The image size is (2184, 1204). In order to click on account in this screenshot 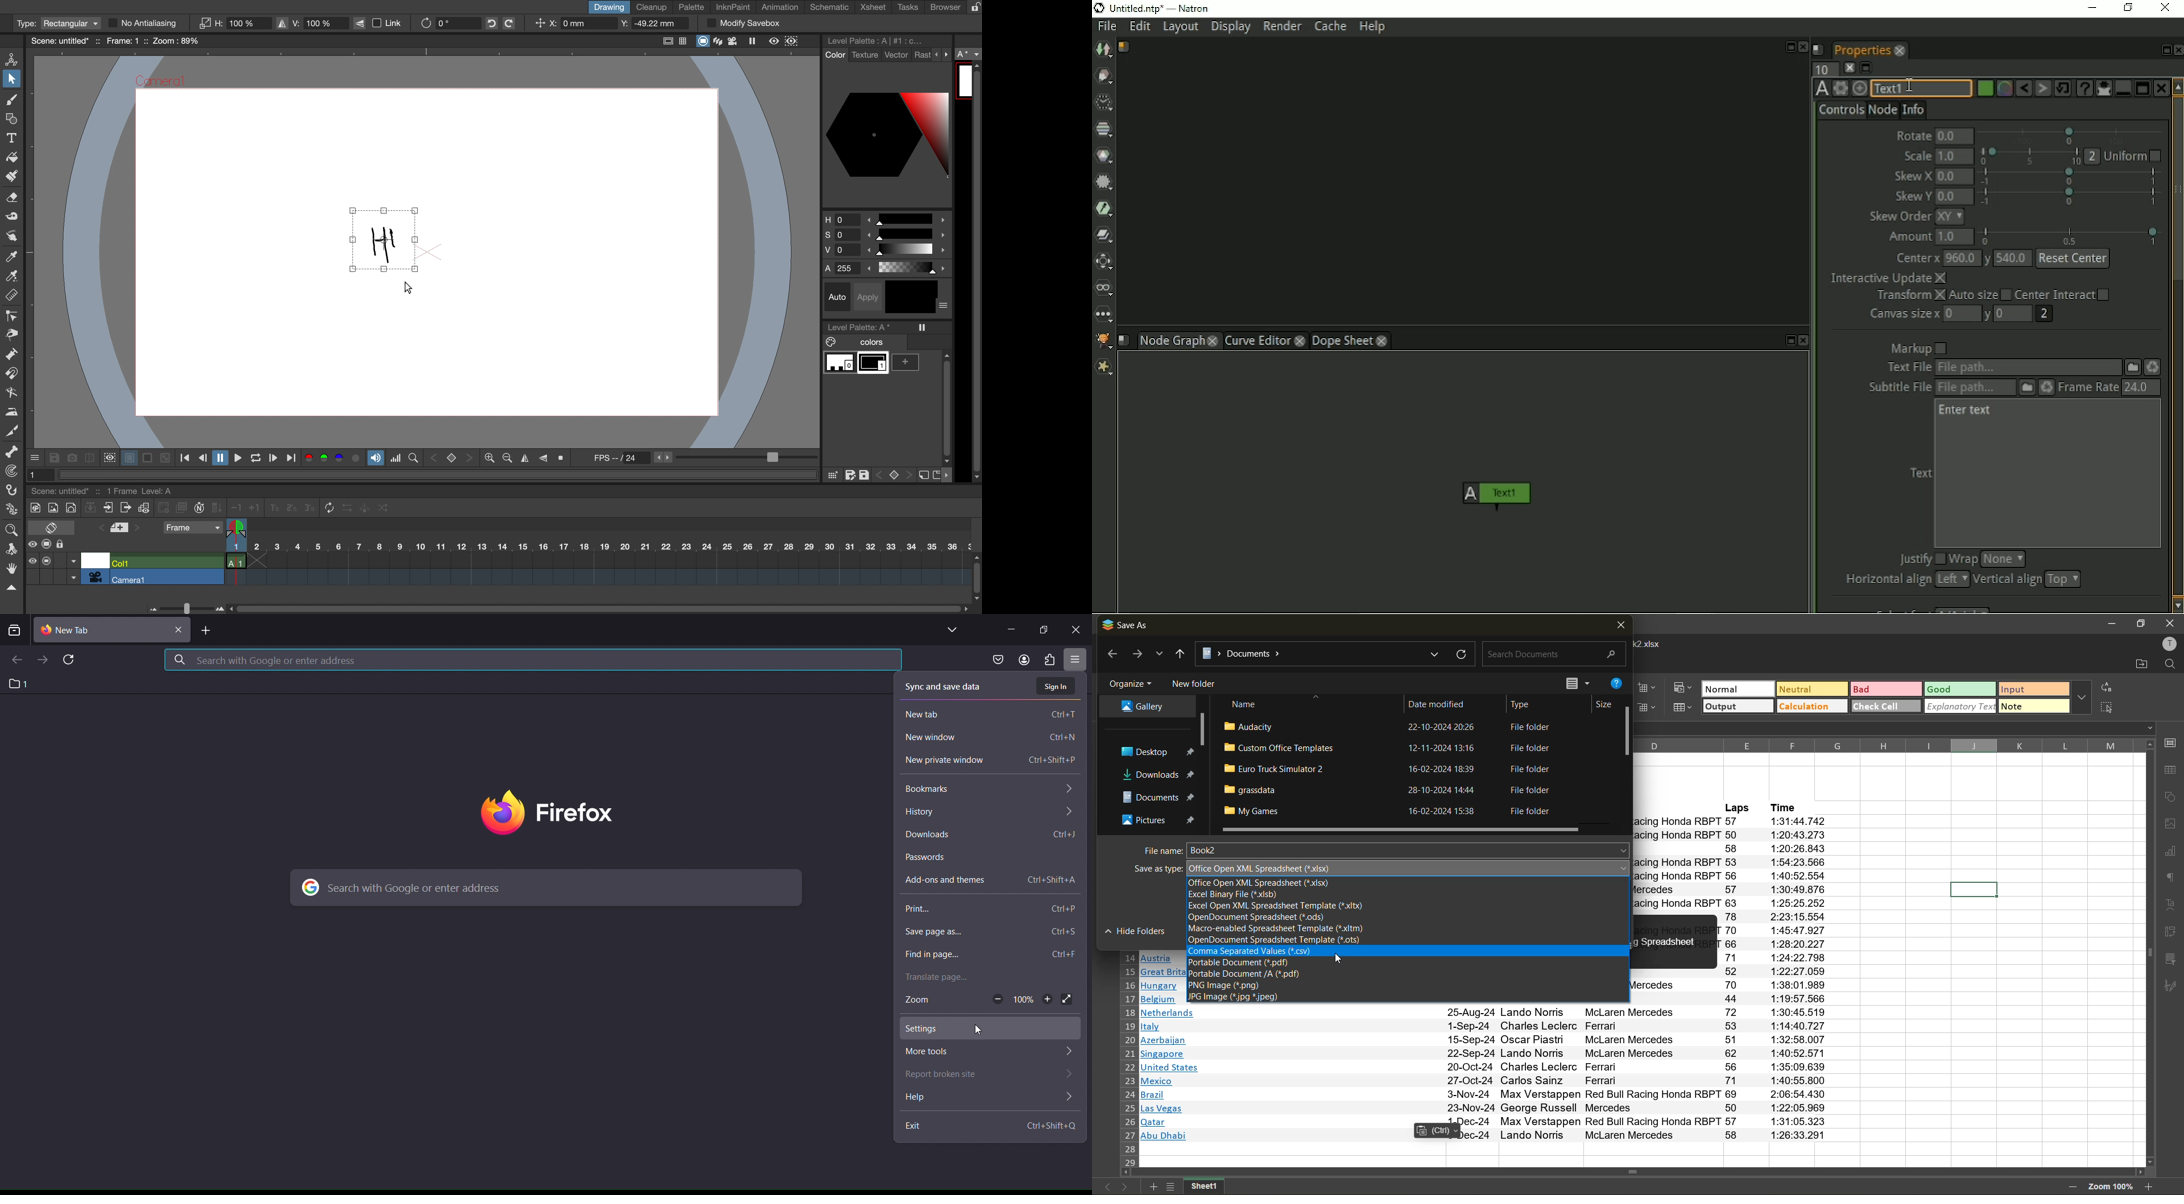, I will do `click(1025, 660)`.